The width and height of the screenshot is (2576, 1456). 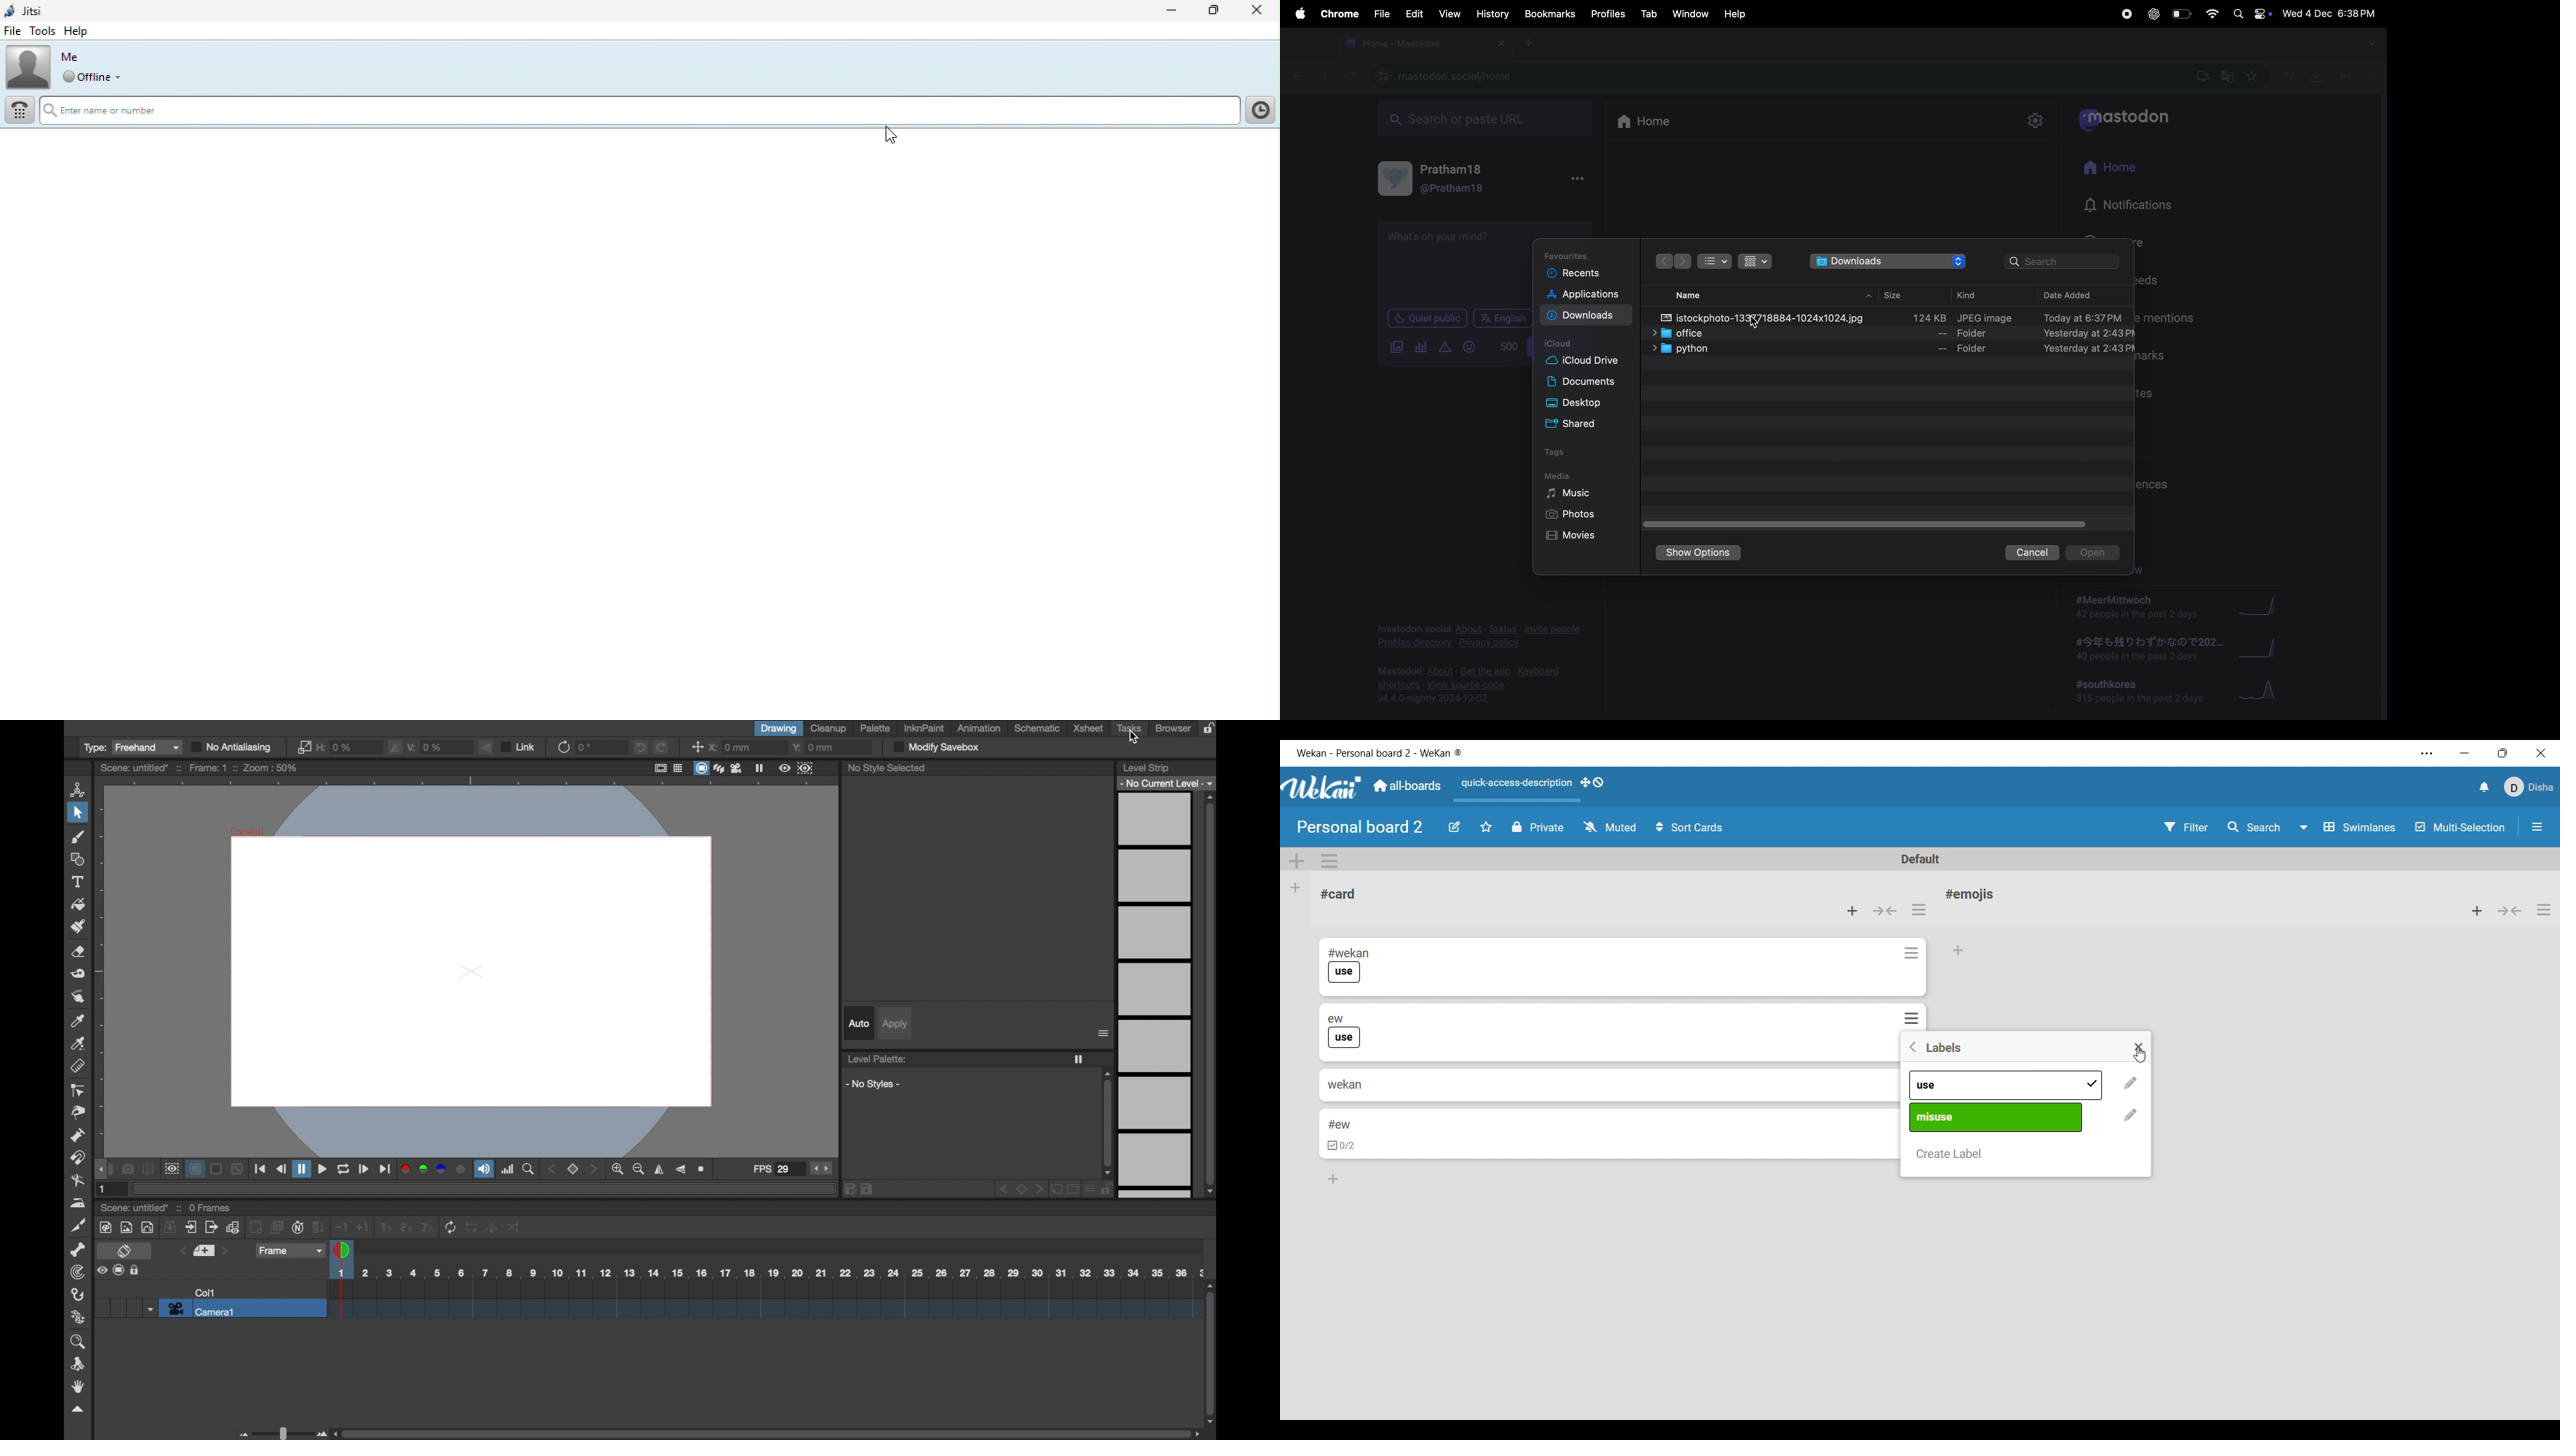 I want to click on forward, so click(x=1684, y=262).